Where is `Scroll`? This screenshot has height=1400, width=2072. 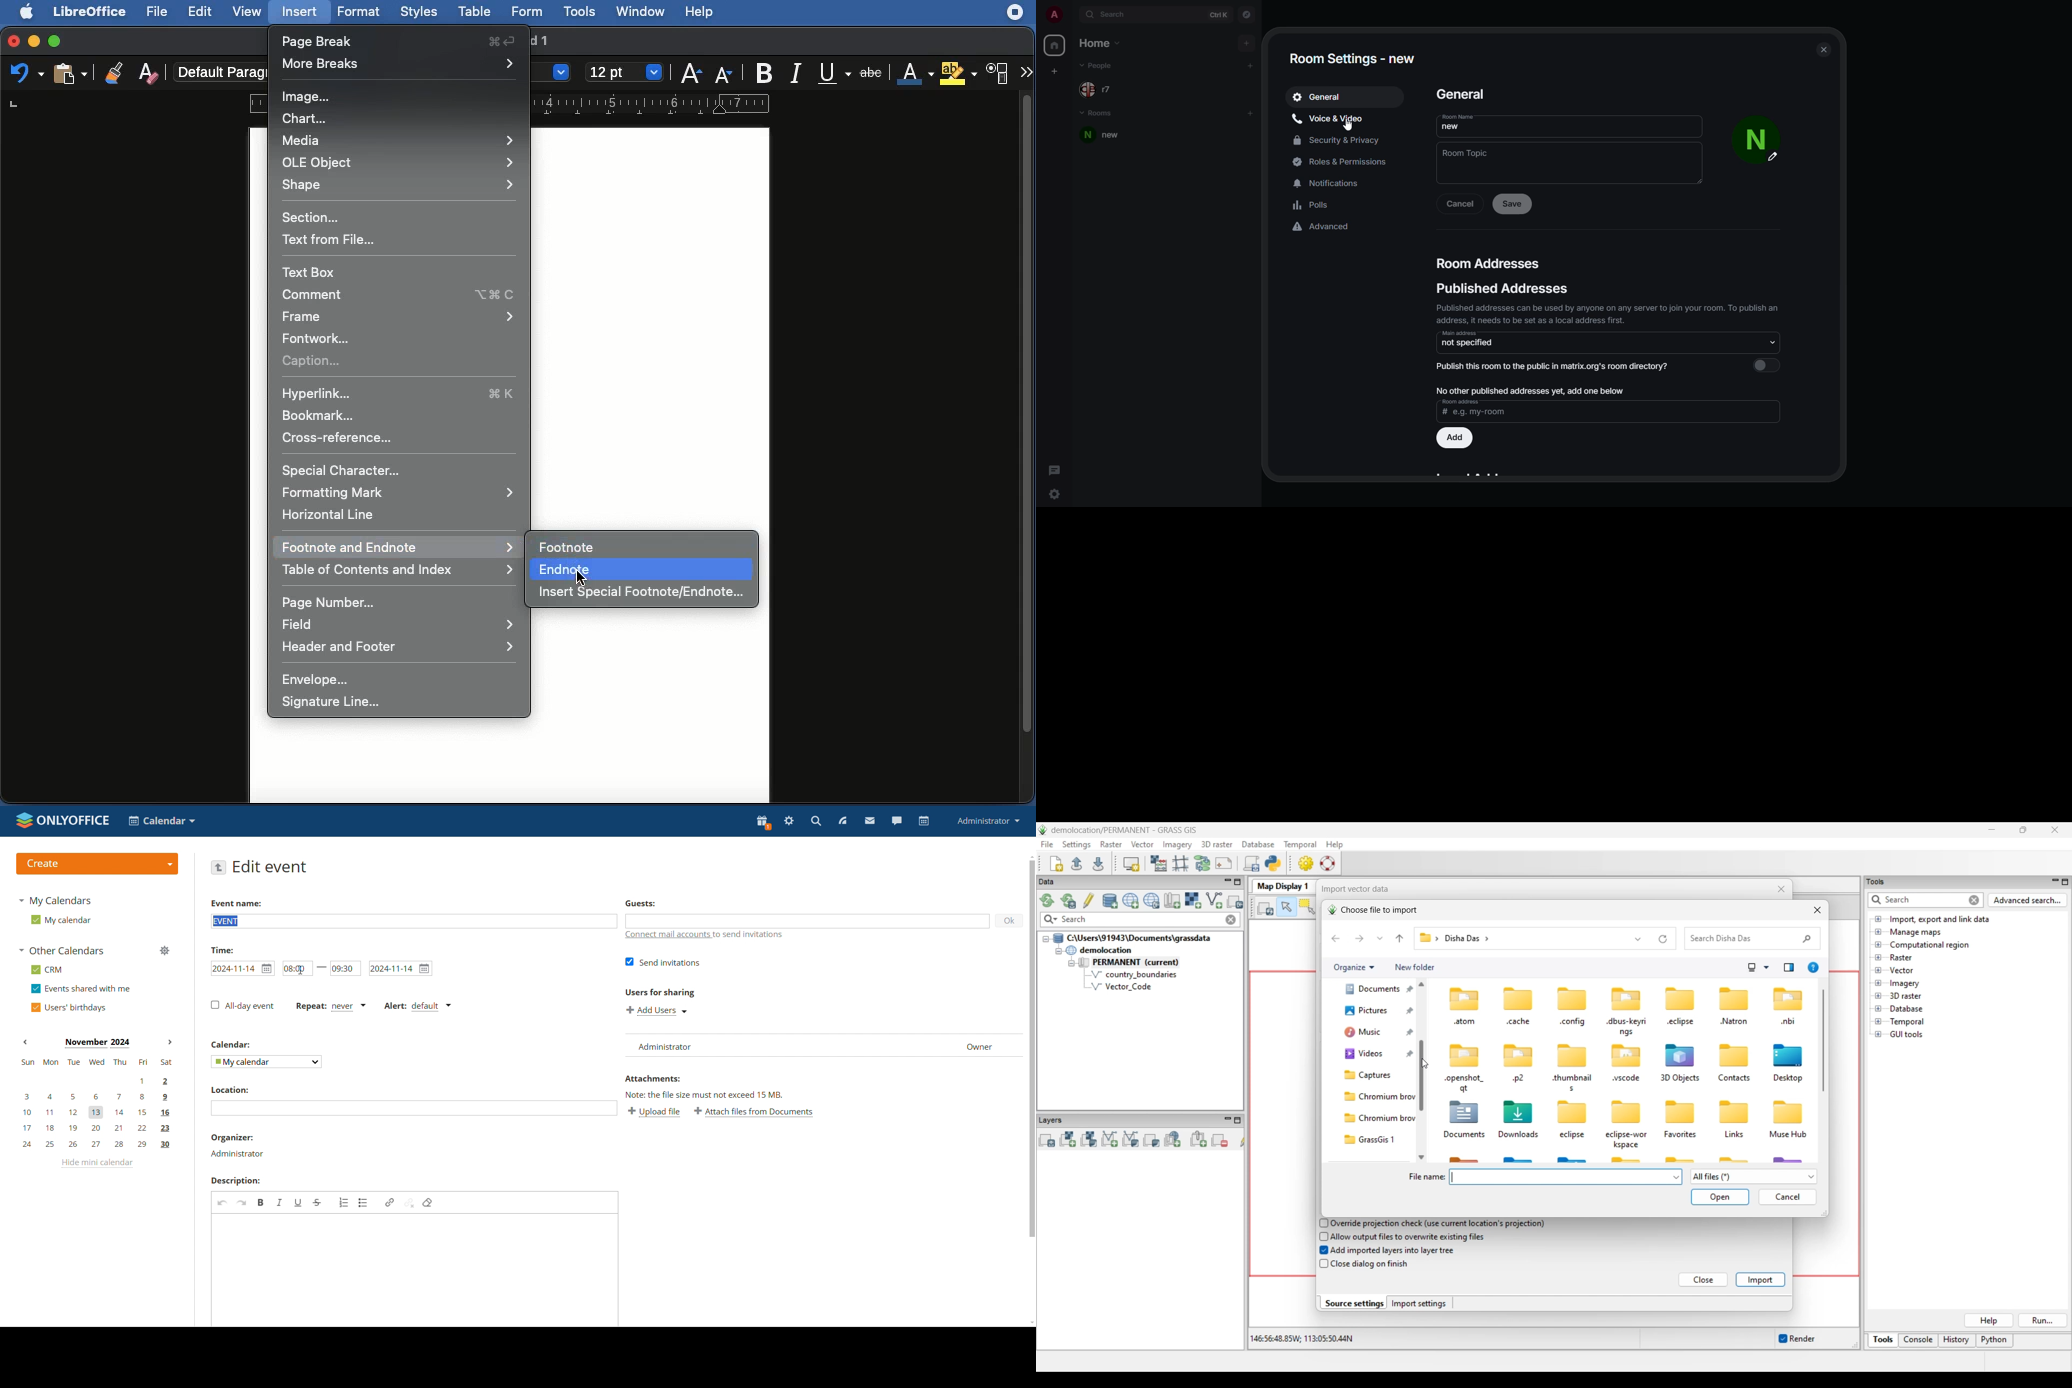 Scroll is located at coordinates (1028, 449).